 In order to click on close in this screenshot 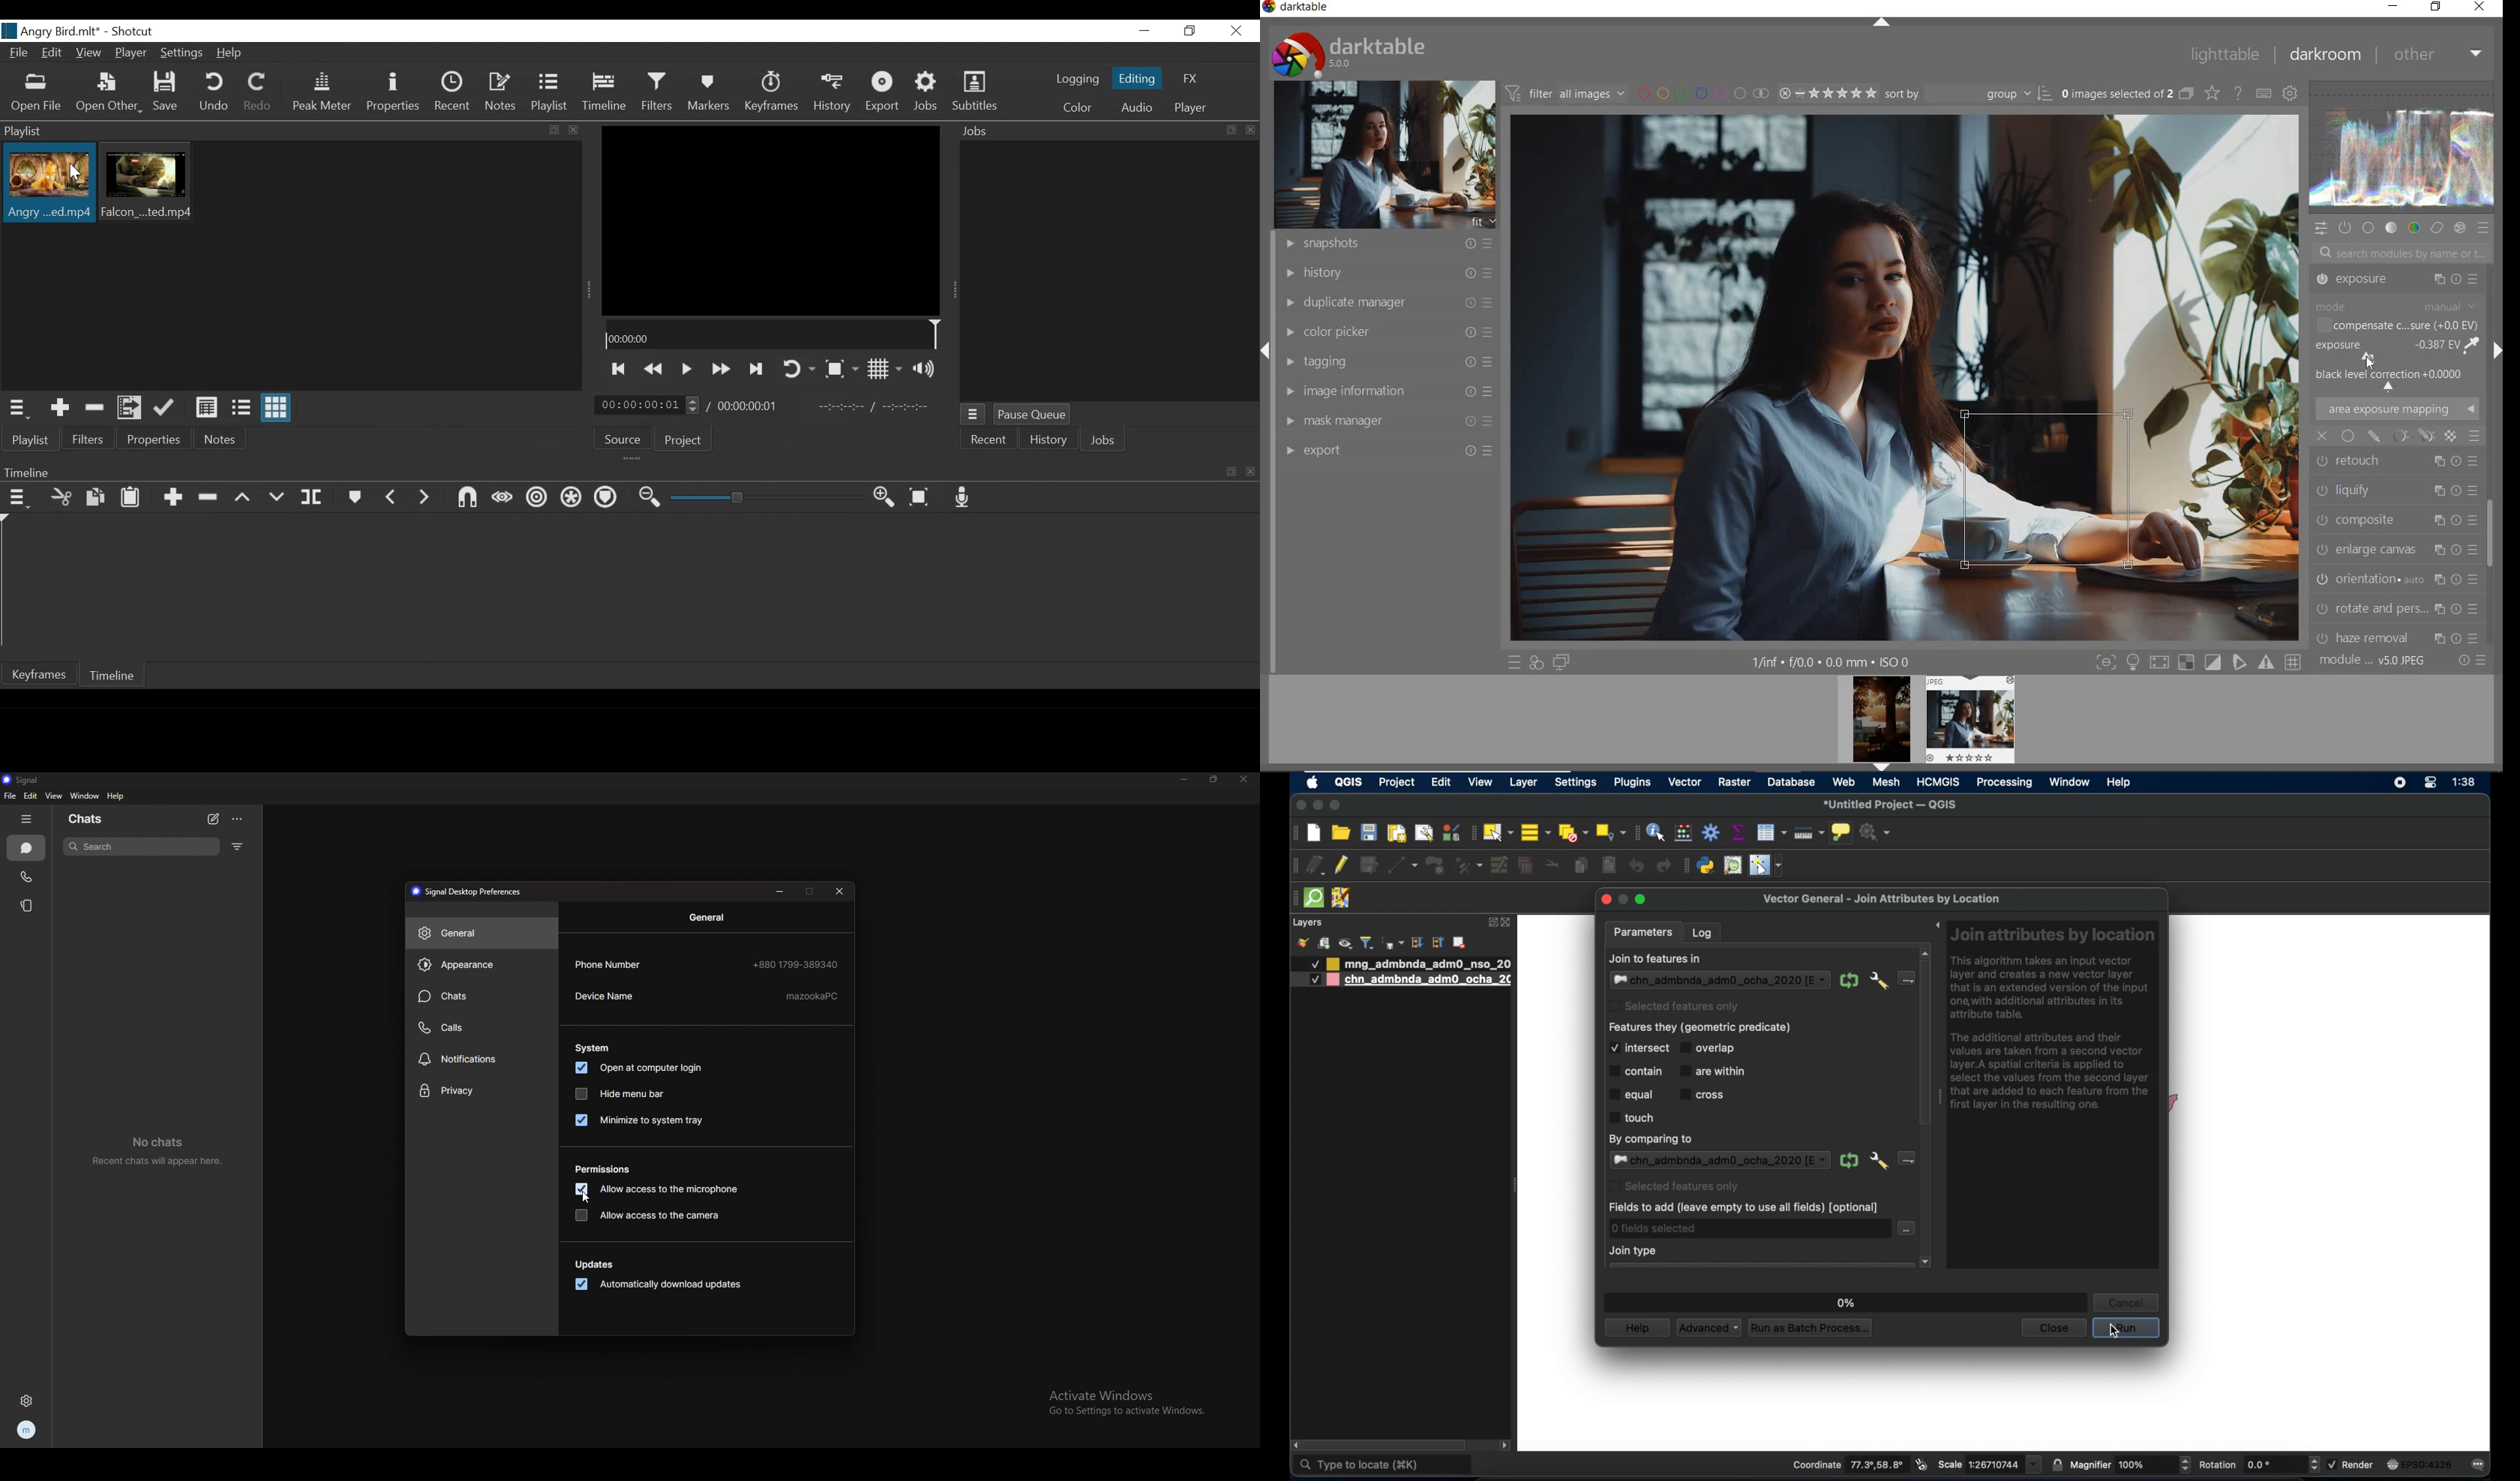, I will do `click(839, 892)`.